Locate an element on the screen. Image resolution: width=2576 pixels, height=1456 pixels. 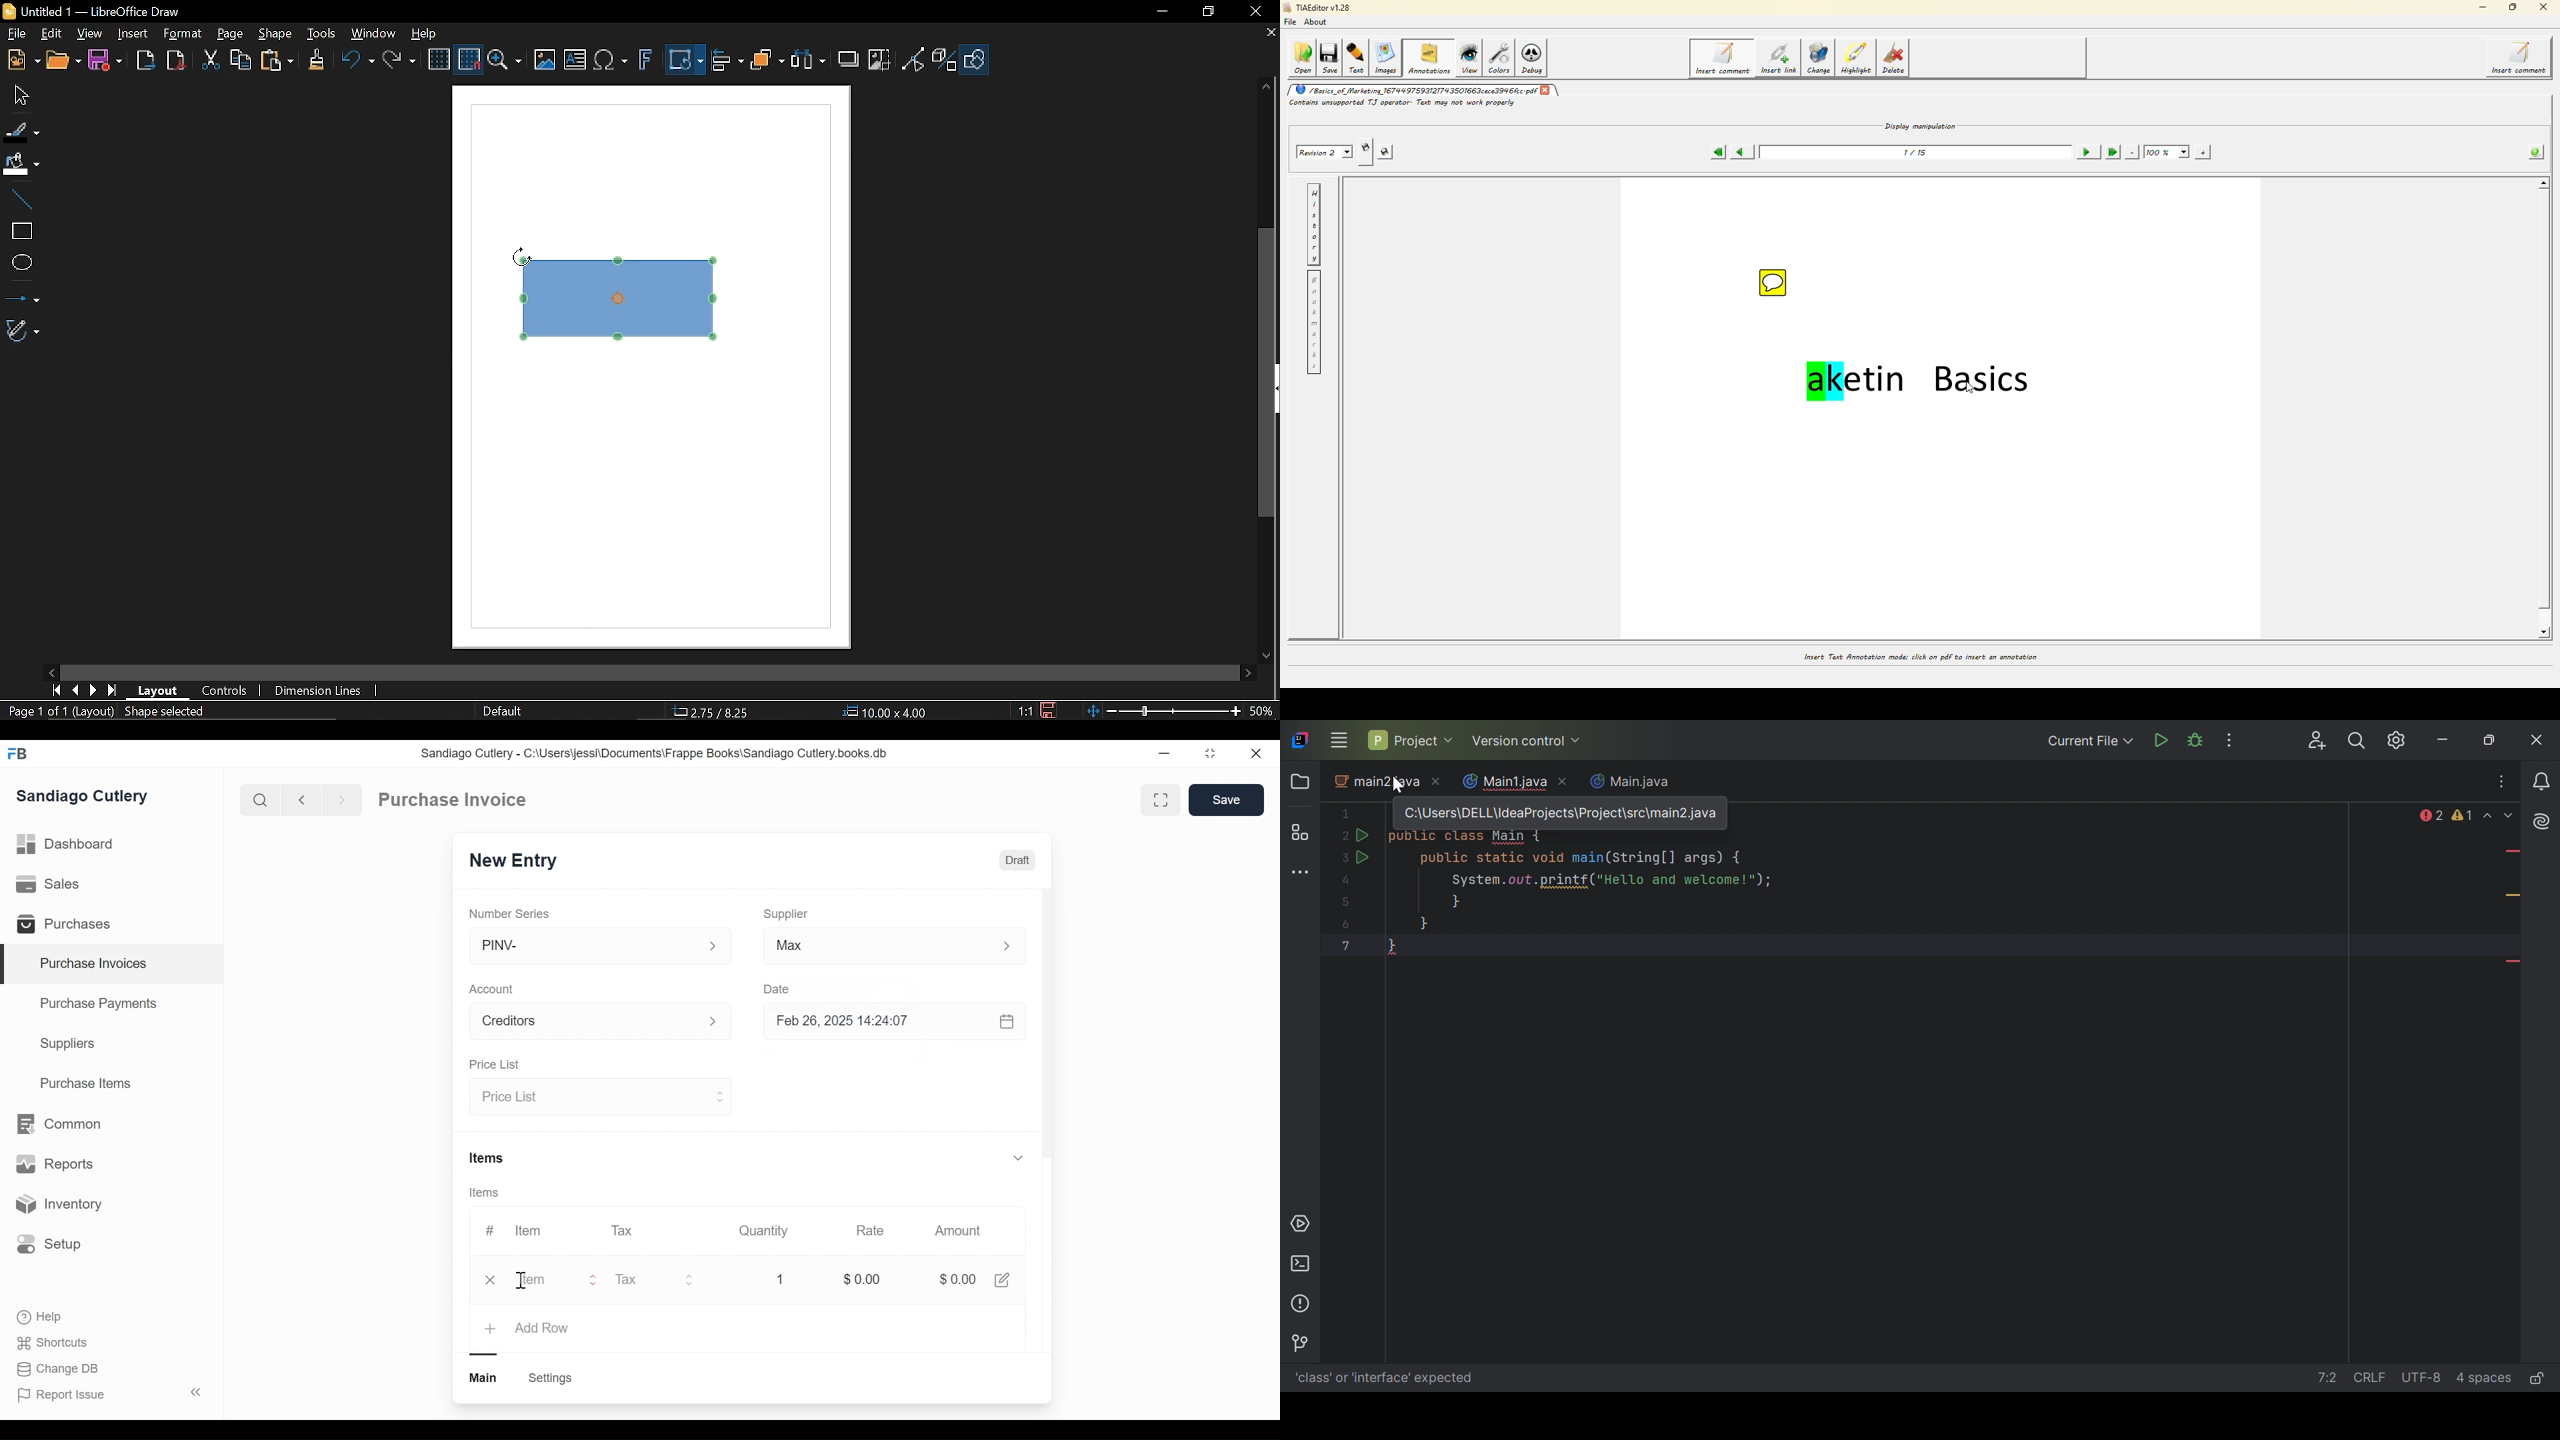
Expand is located at coordinates (719, 1095).